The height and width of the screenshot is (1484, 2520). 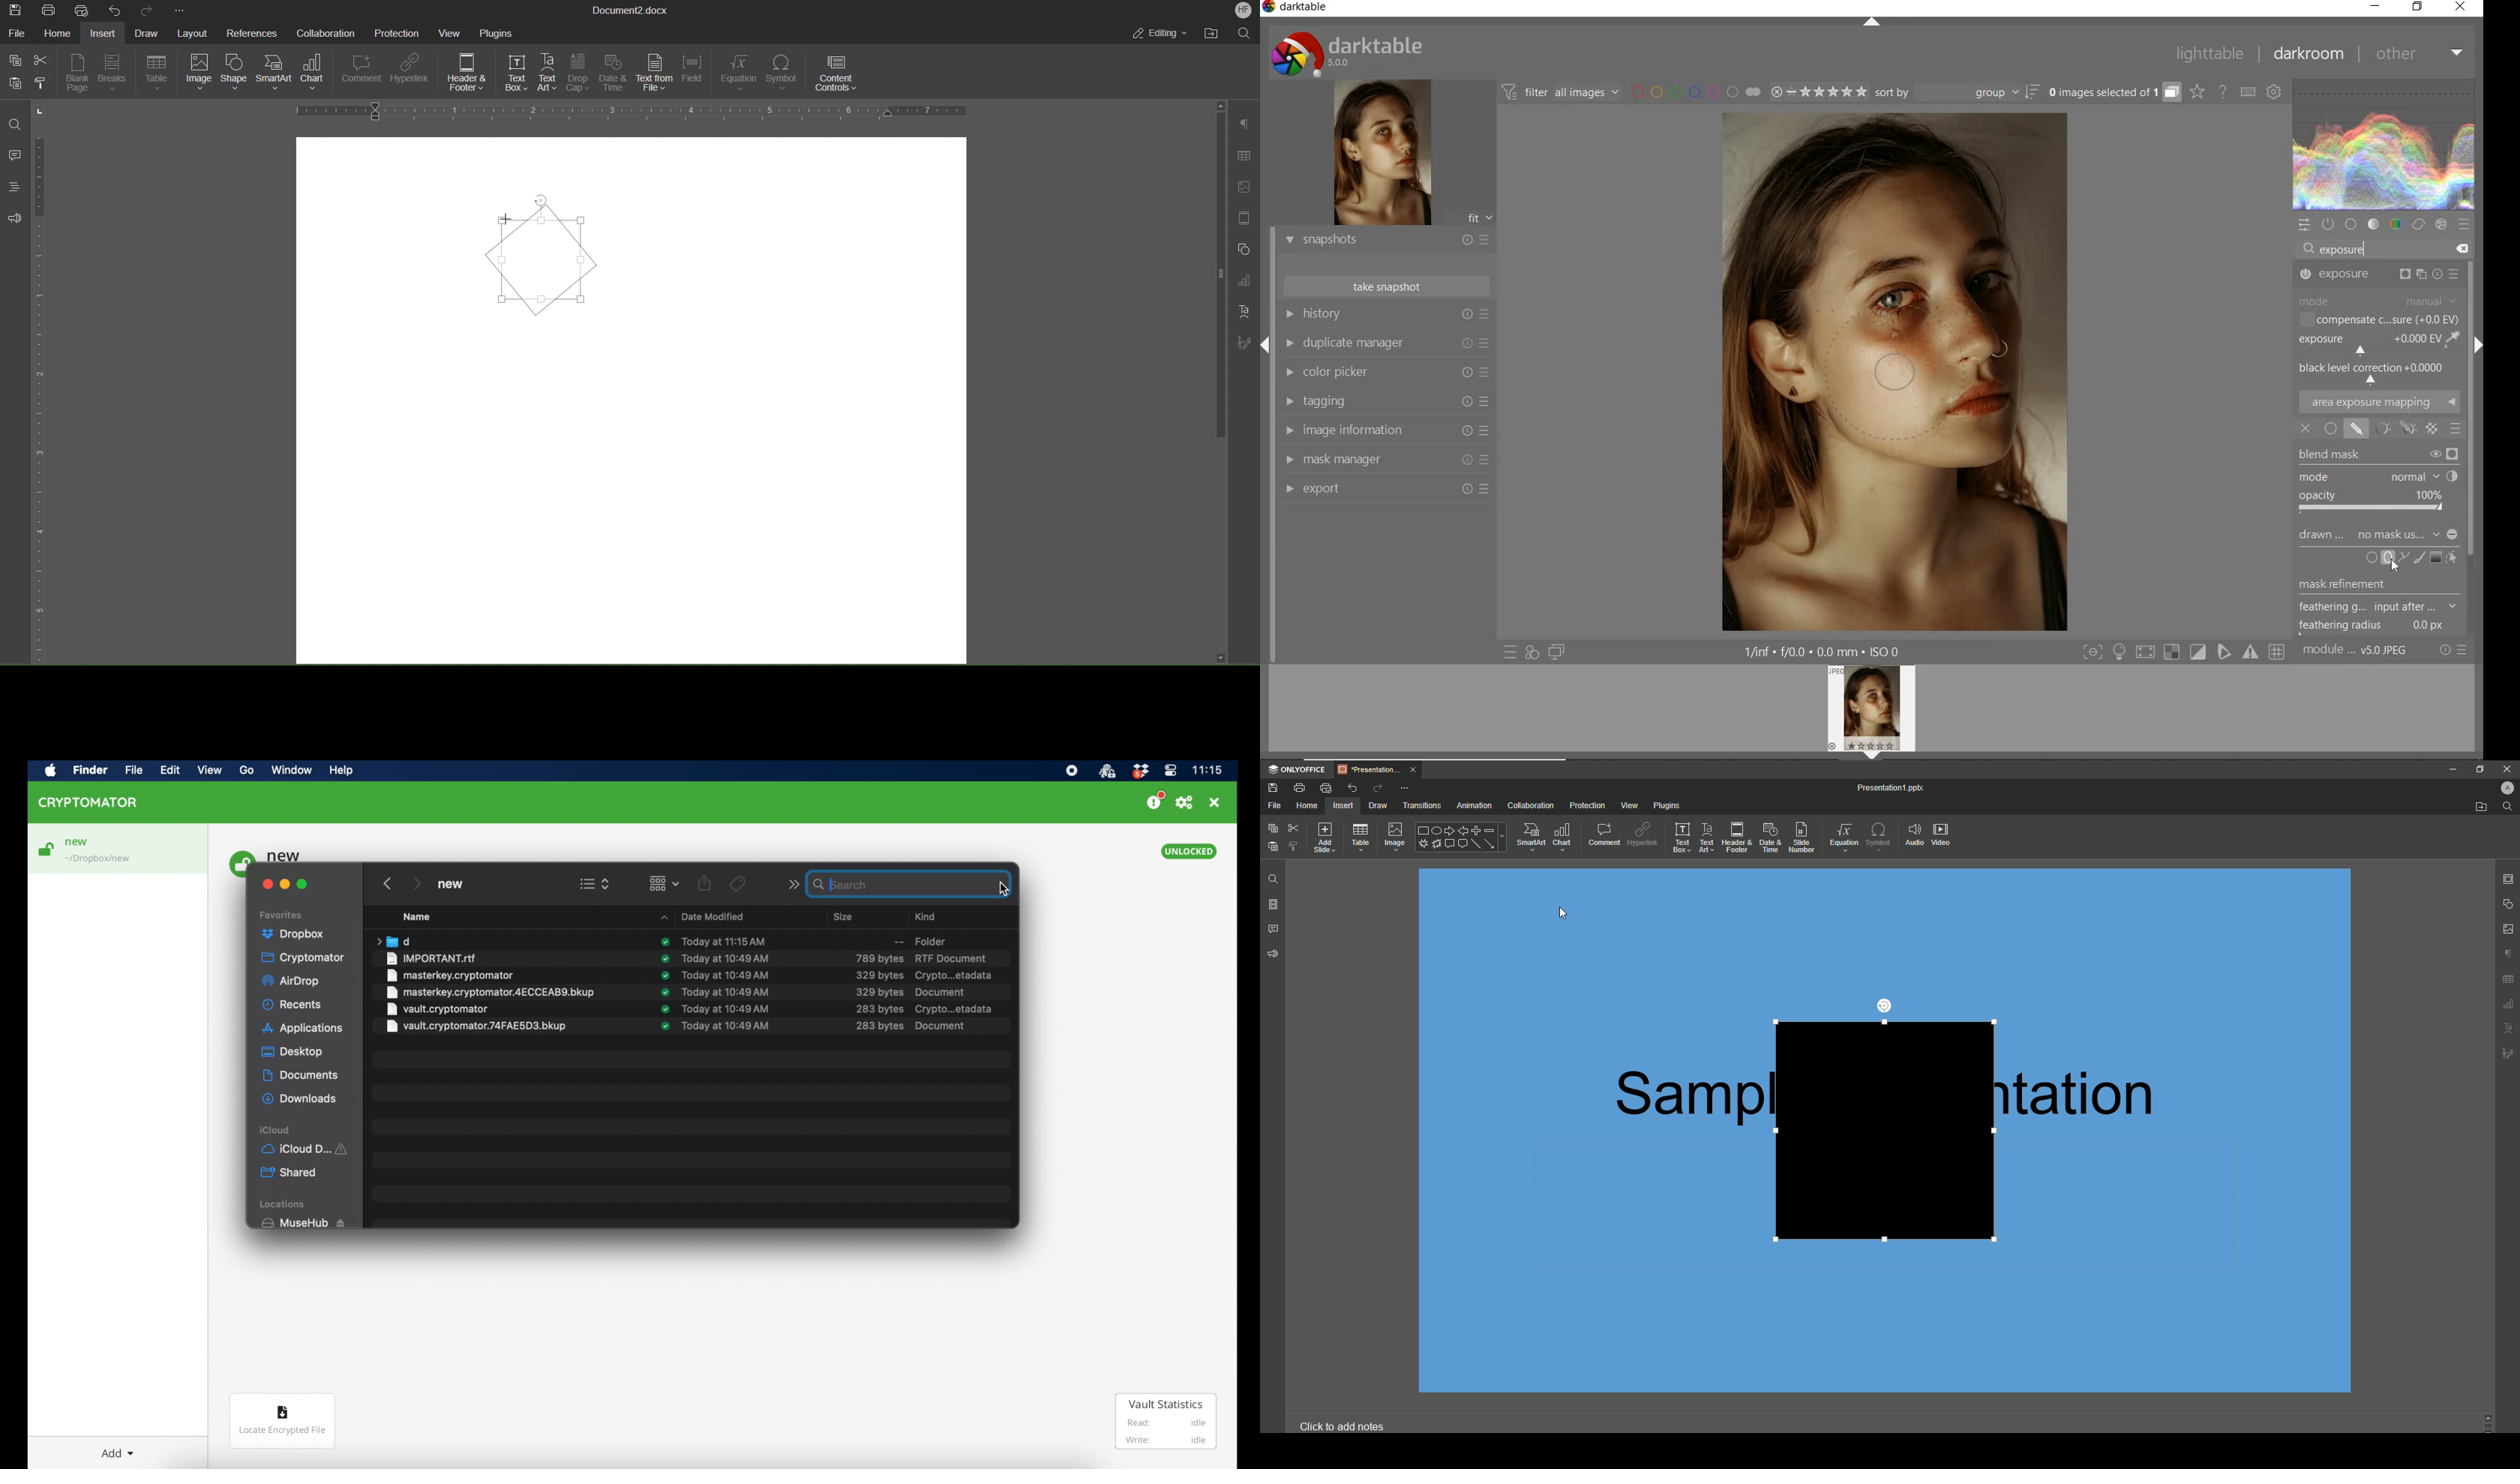 I want to click on date, so click(x=726, y=975).